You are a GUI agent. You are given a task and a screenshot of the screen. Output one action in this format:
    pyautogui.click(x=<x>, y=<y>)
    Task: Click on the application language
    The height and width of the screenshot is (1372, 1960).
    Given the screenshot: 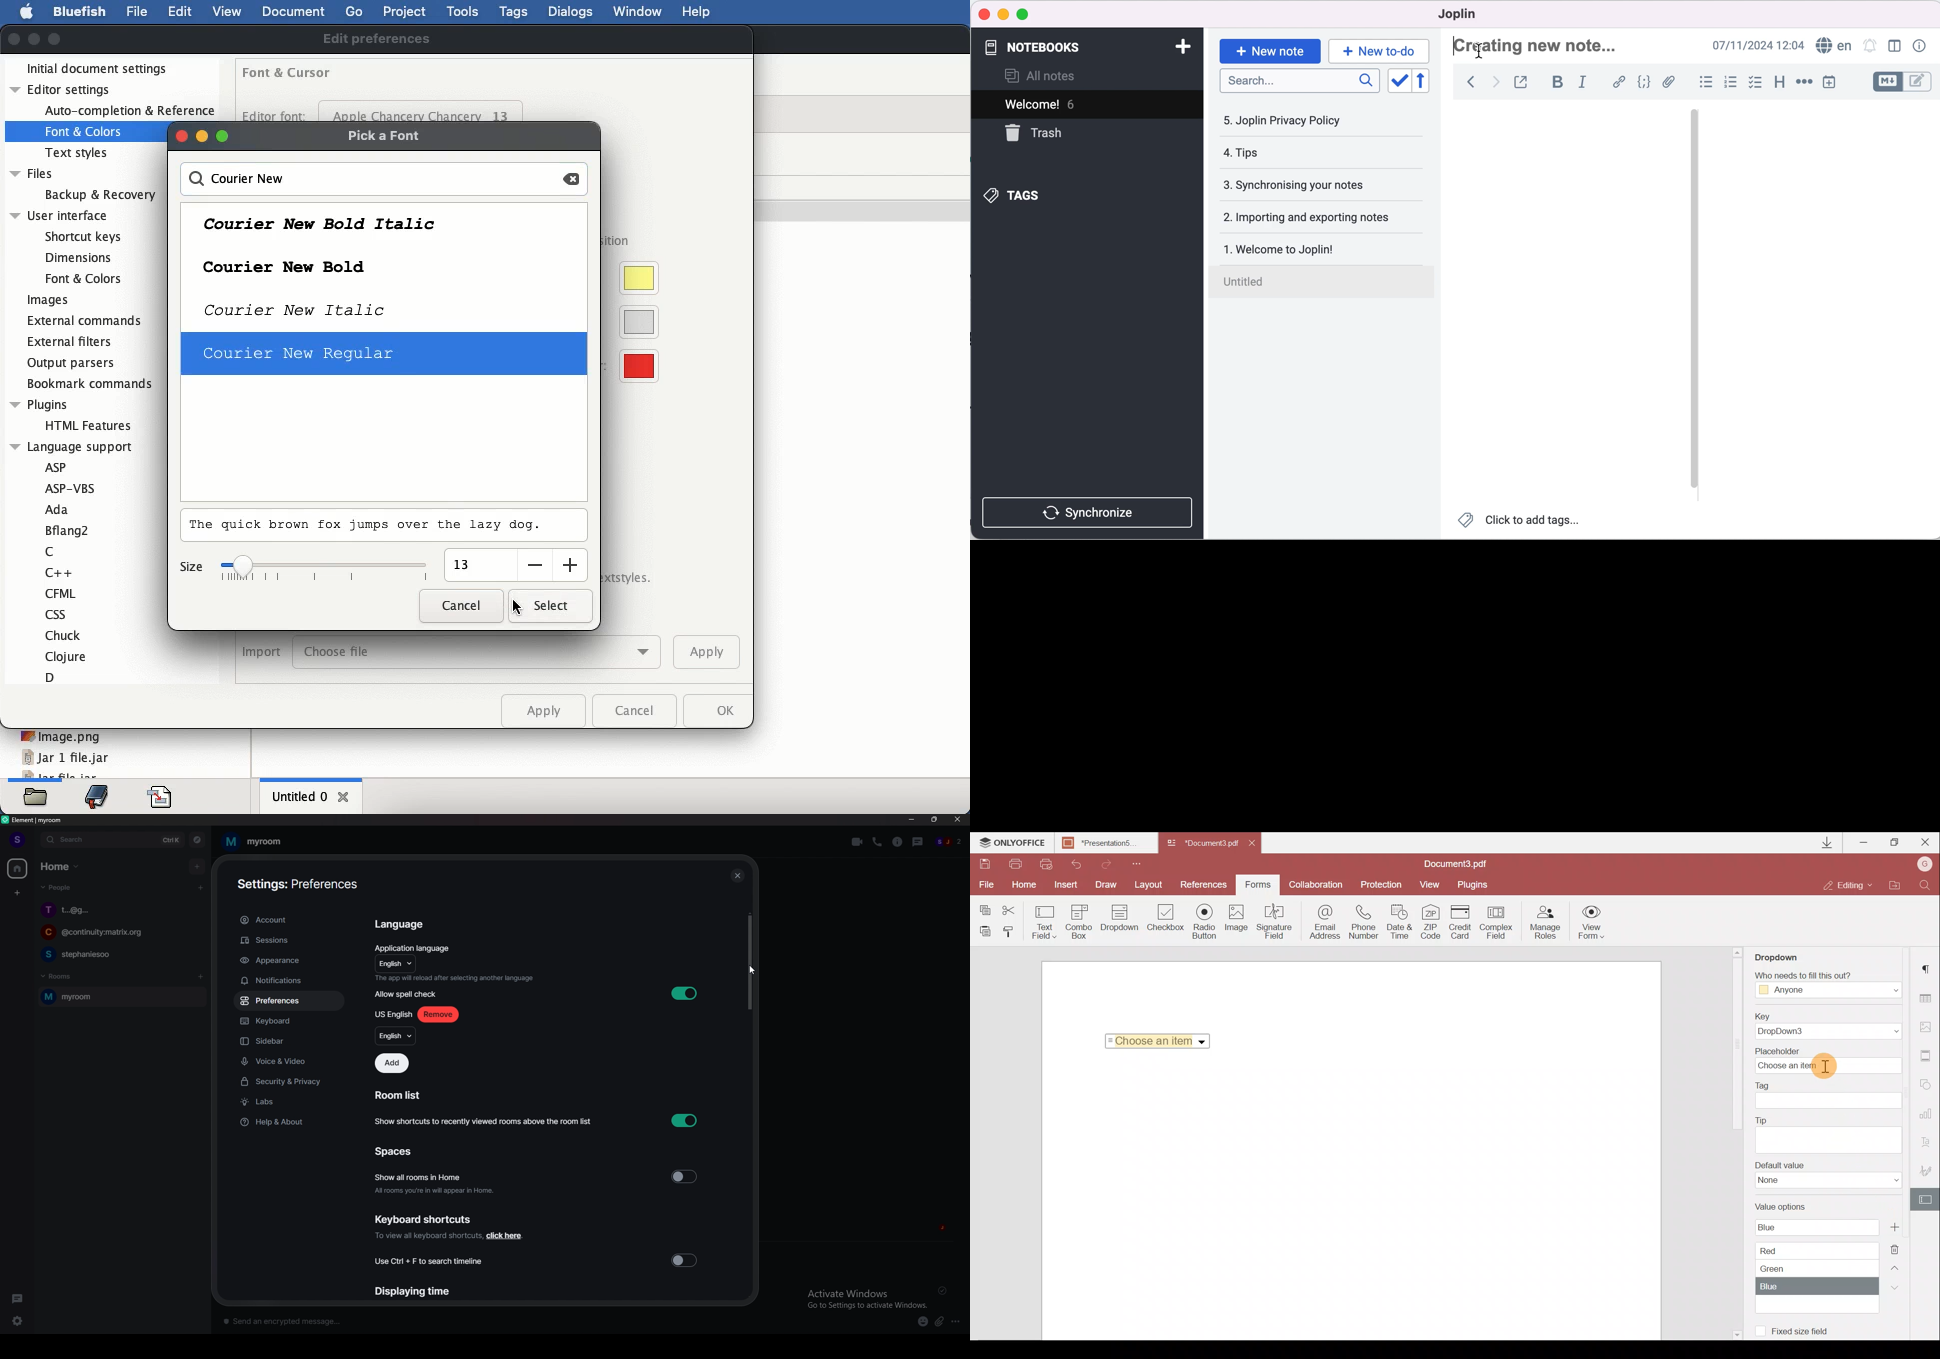 What is the action you would take?
    pyautogui.click(x=414, y=947)
    